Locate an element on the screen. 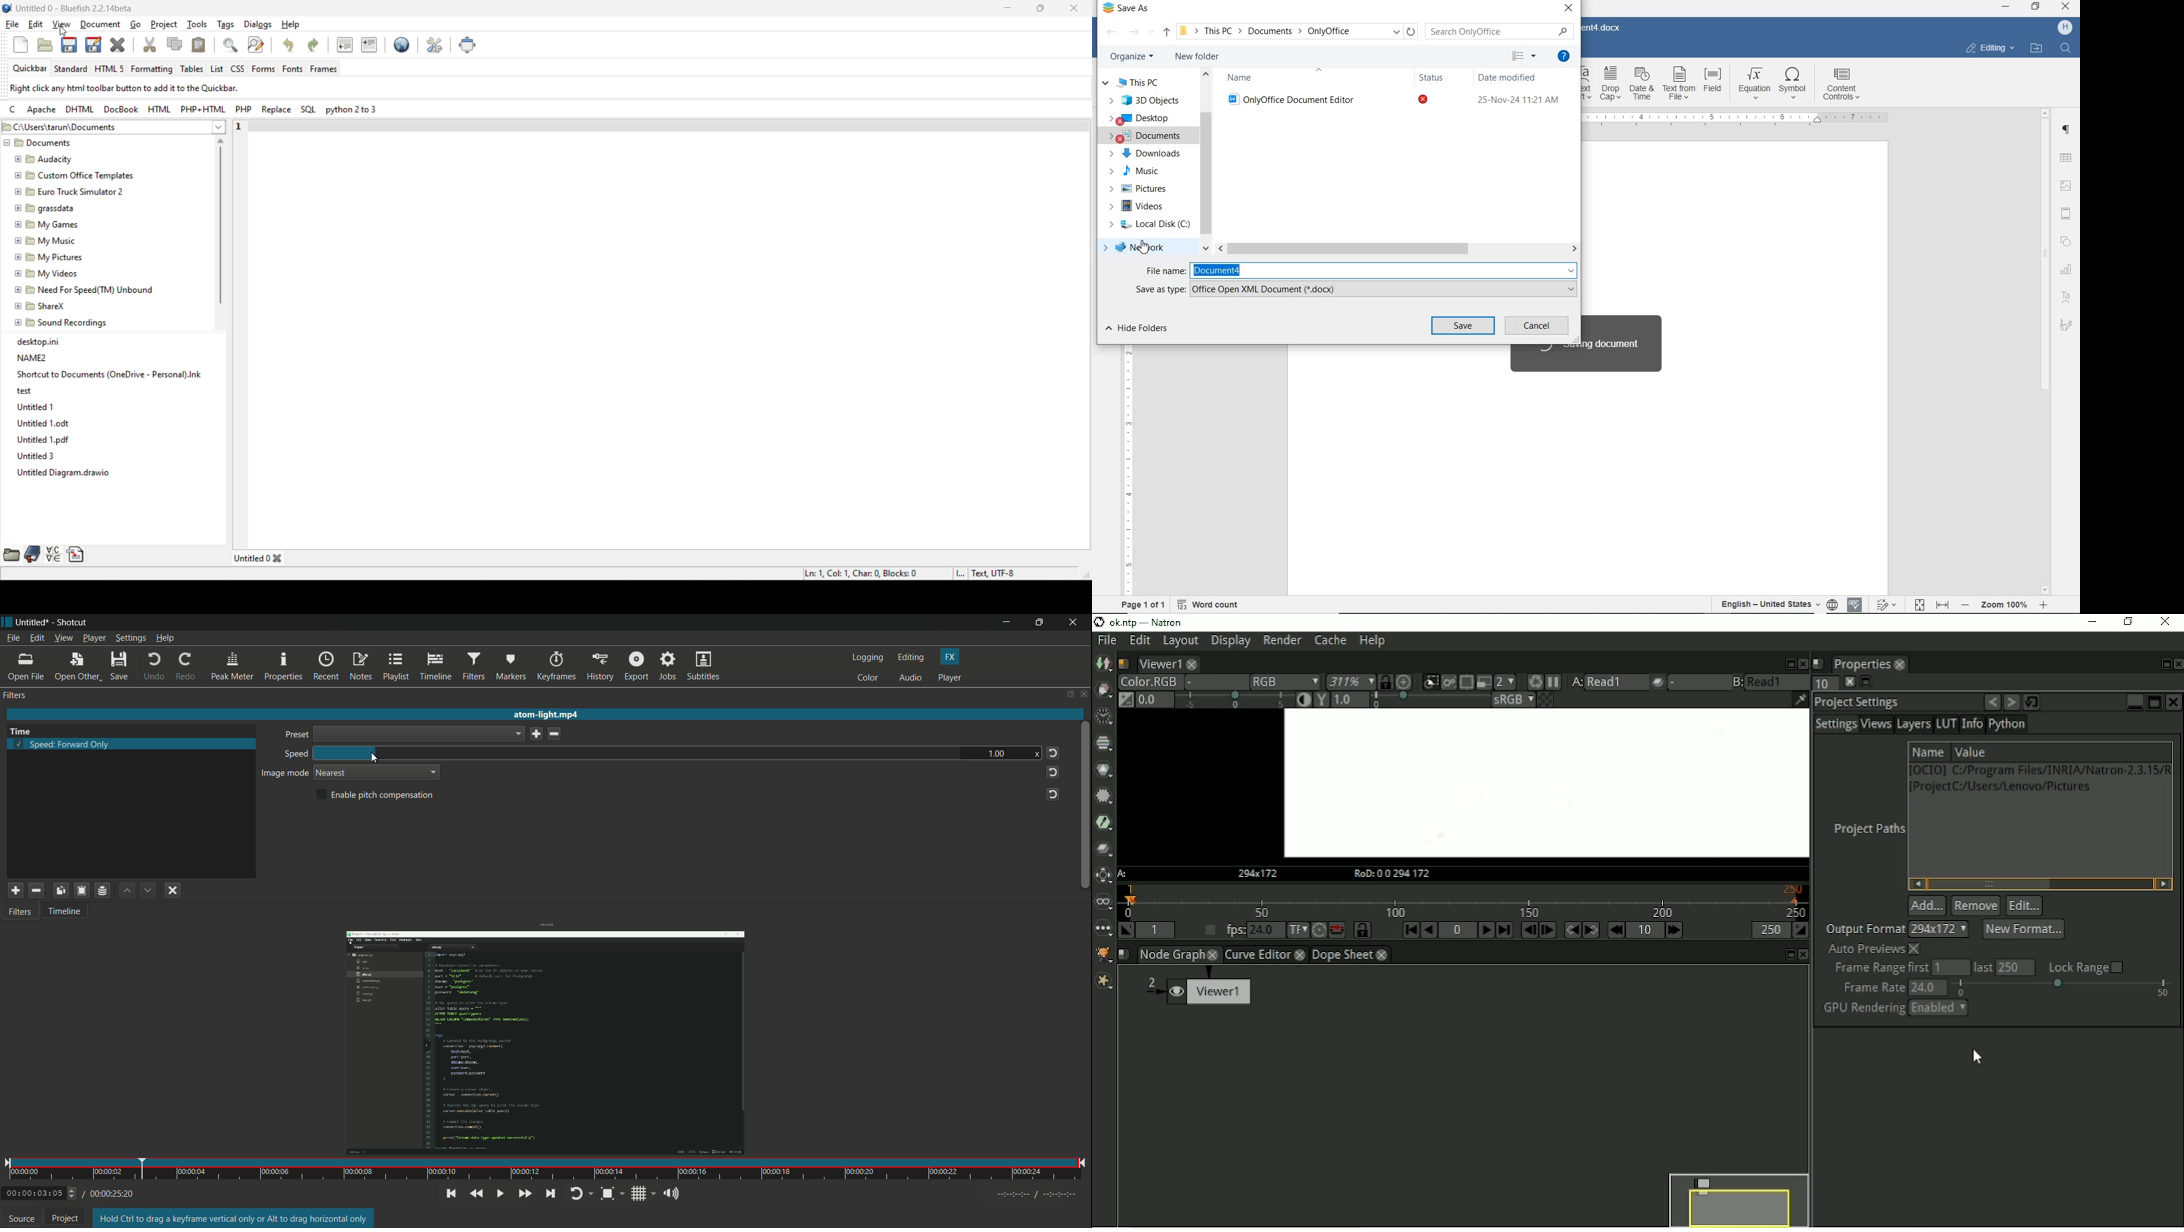  ruler is located at coordinates (1737, 119).